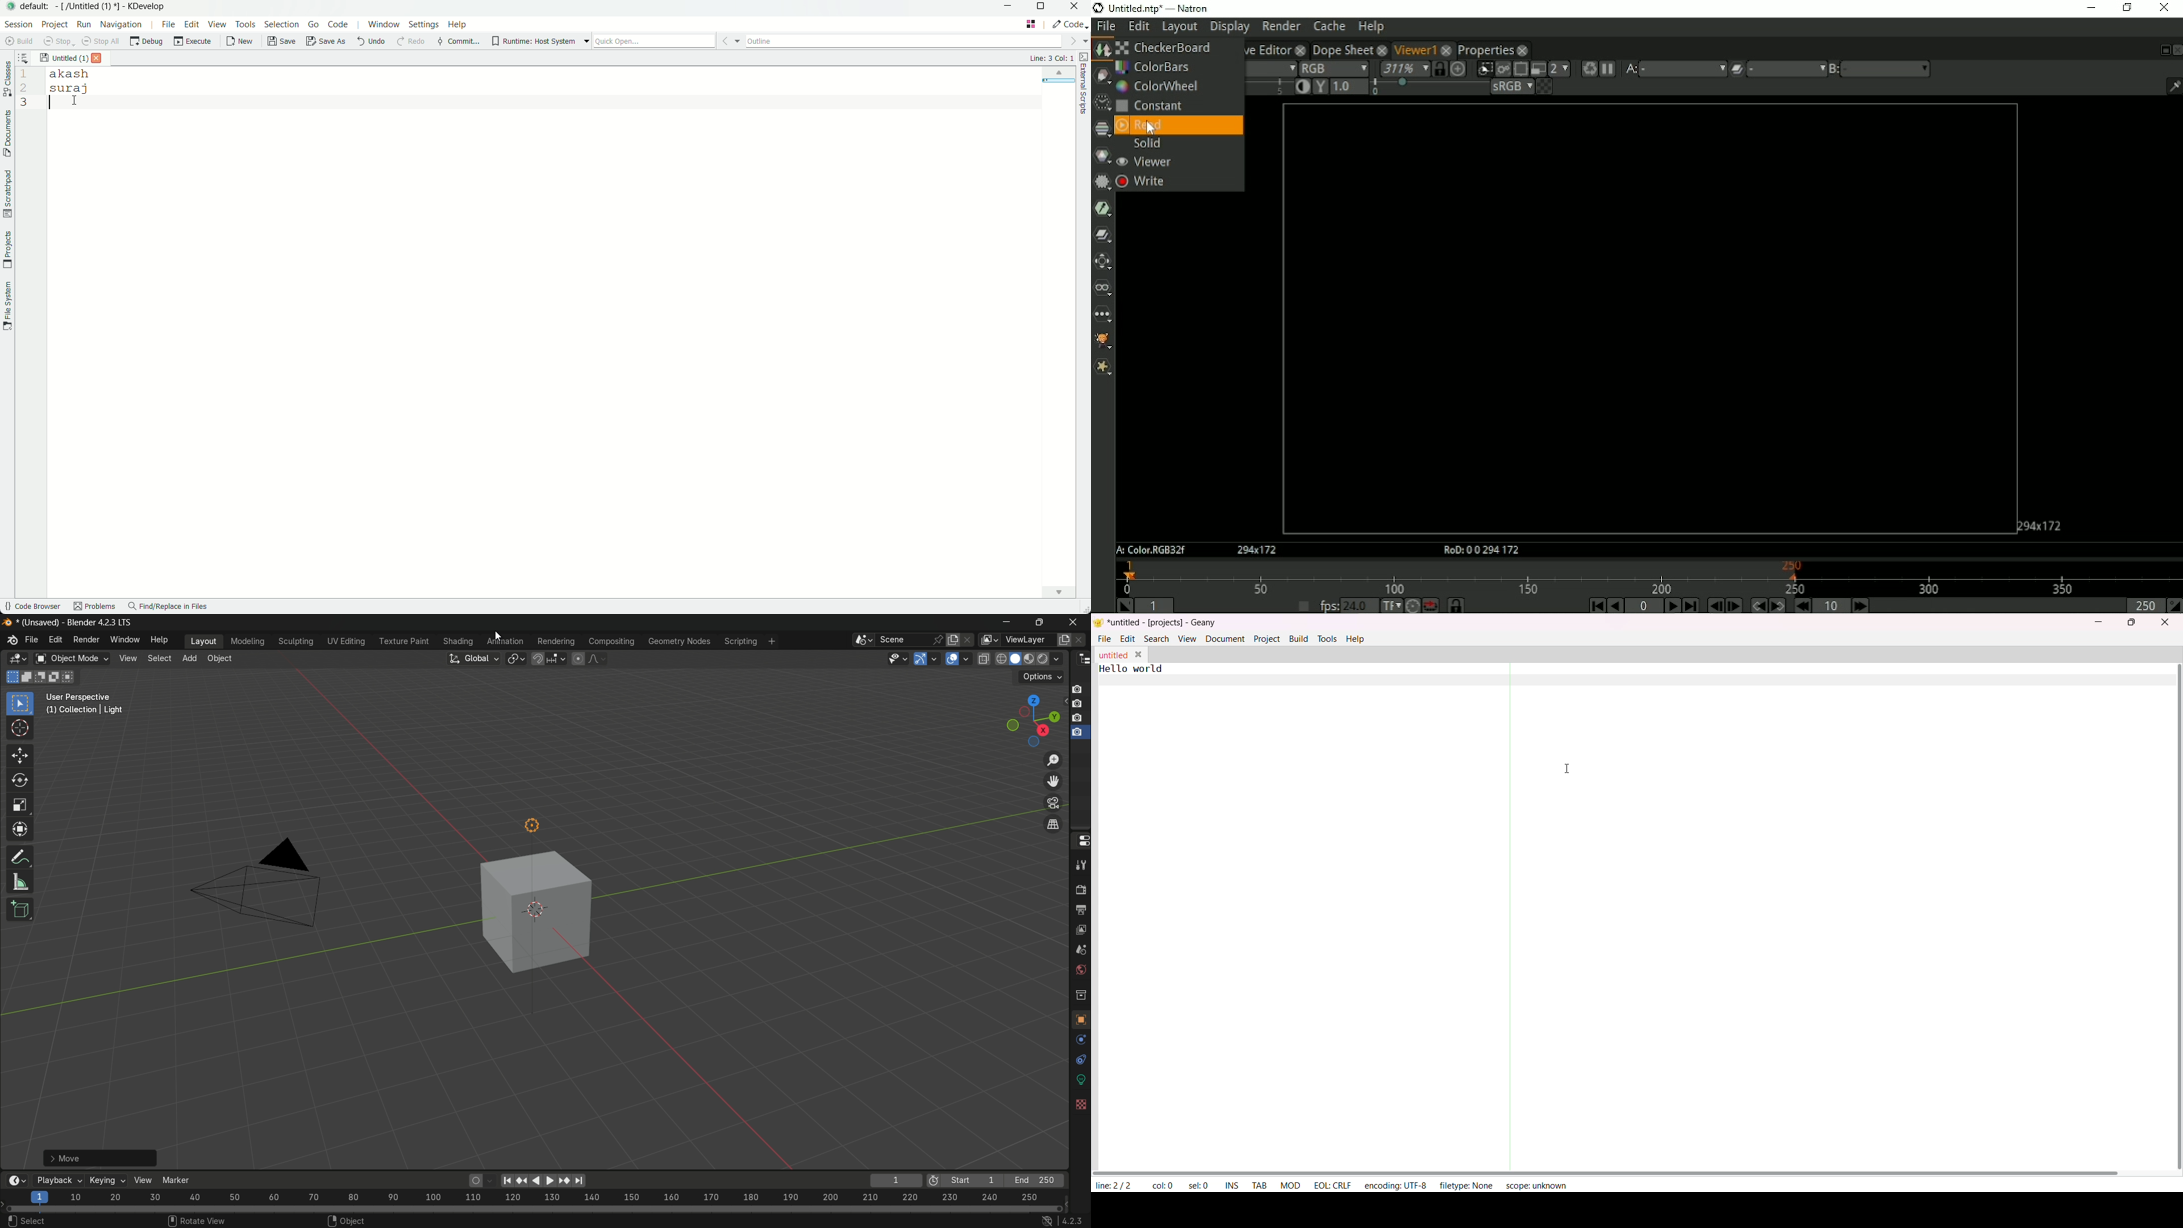 The height and width of the screenshot is (1232, 2184). I want to click on object, so click(219, 659).